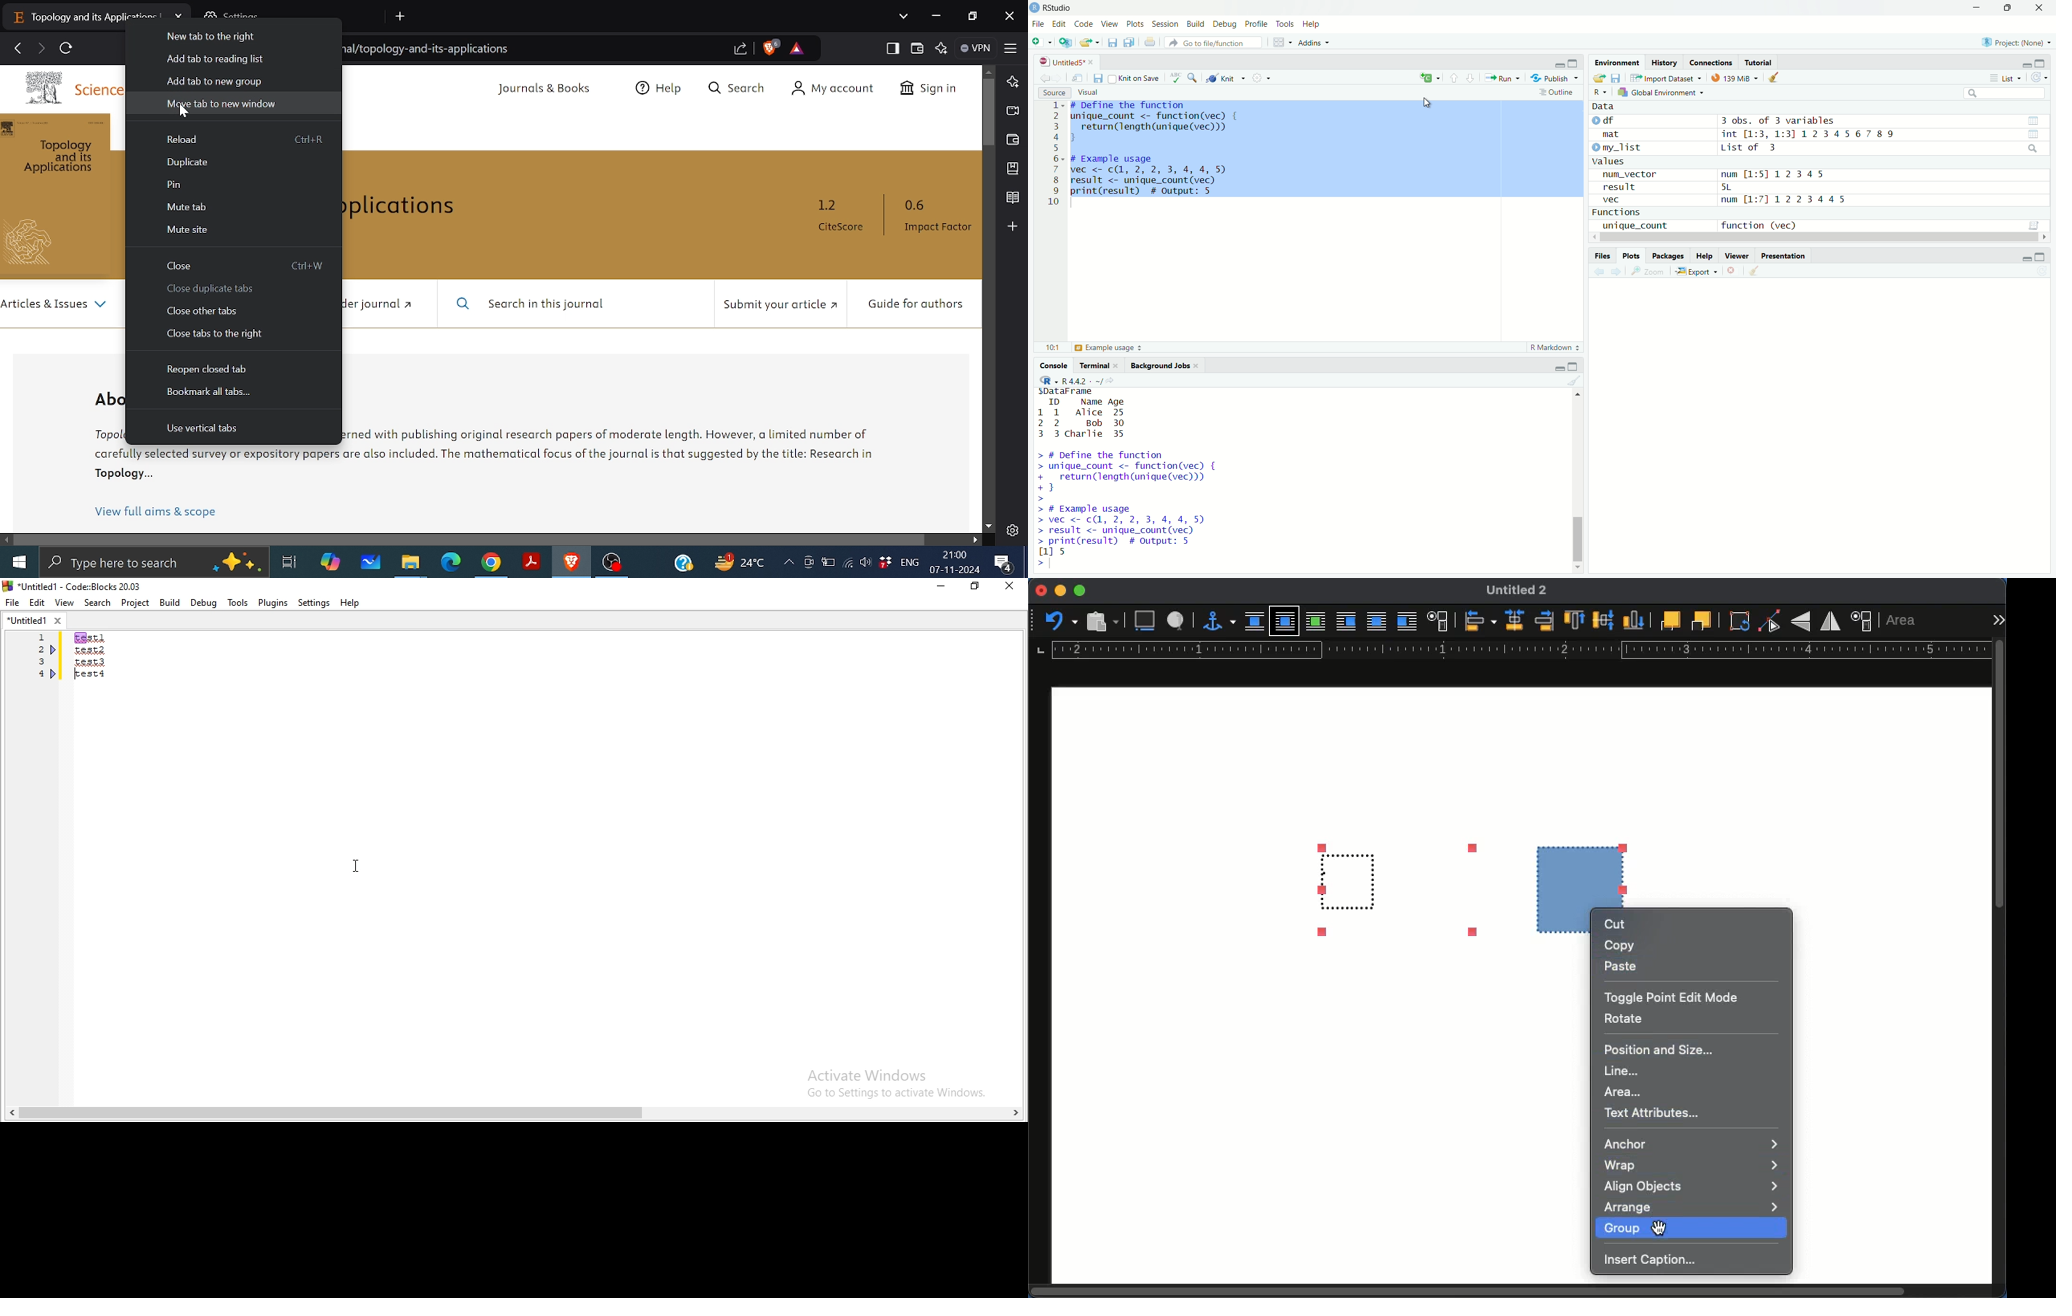  Describe the element at coordinates (1830, 623) in the screenshot. I see `flip horizontally` at that location.